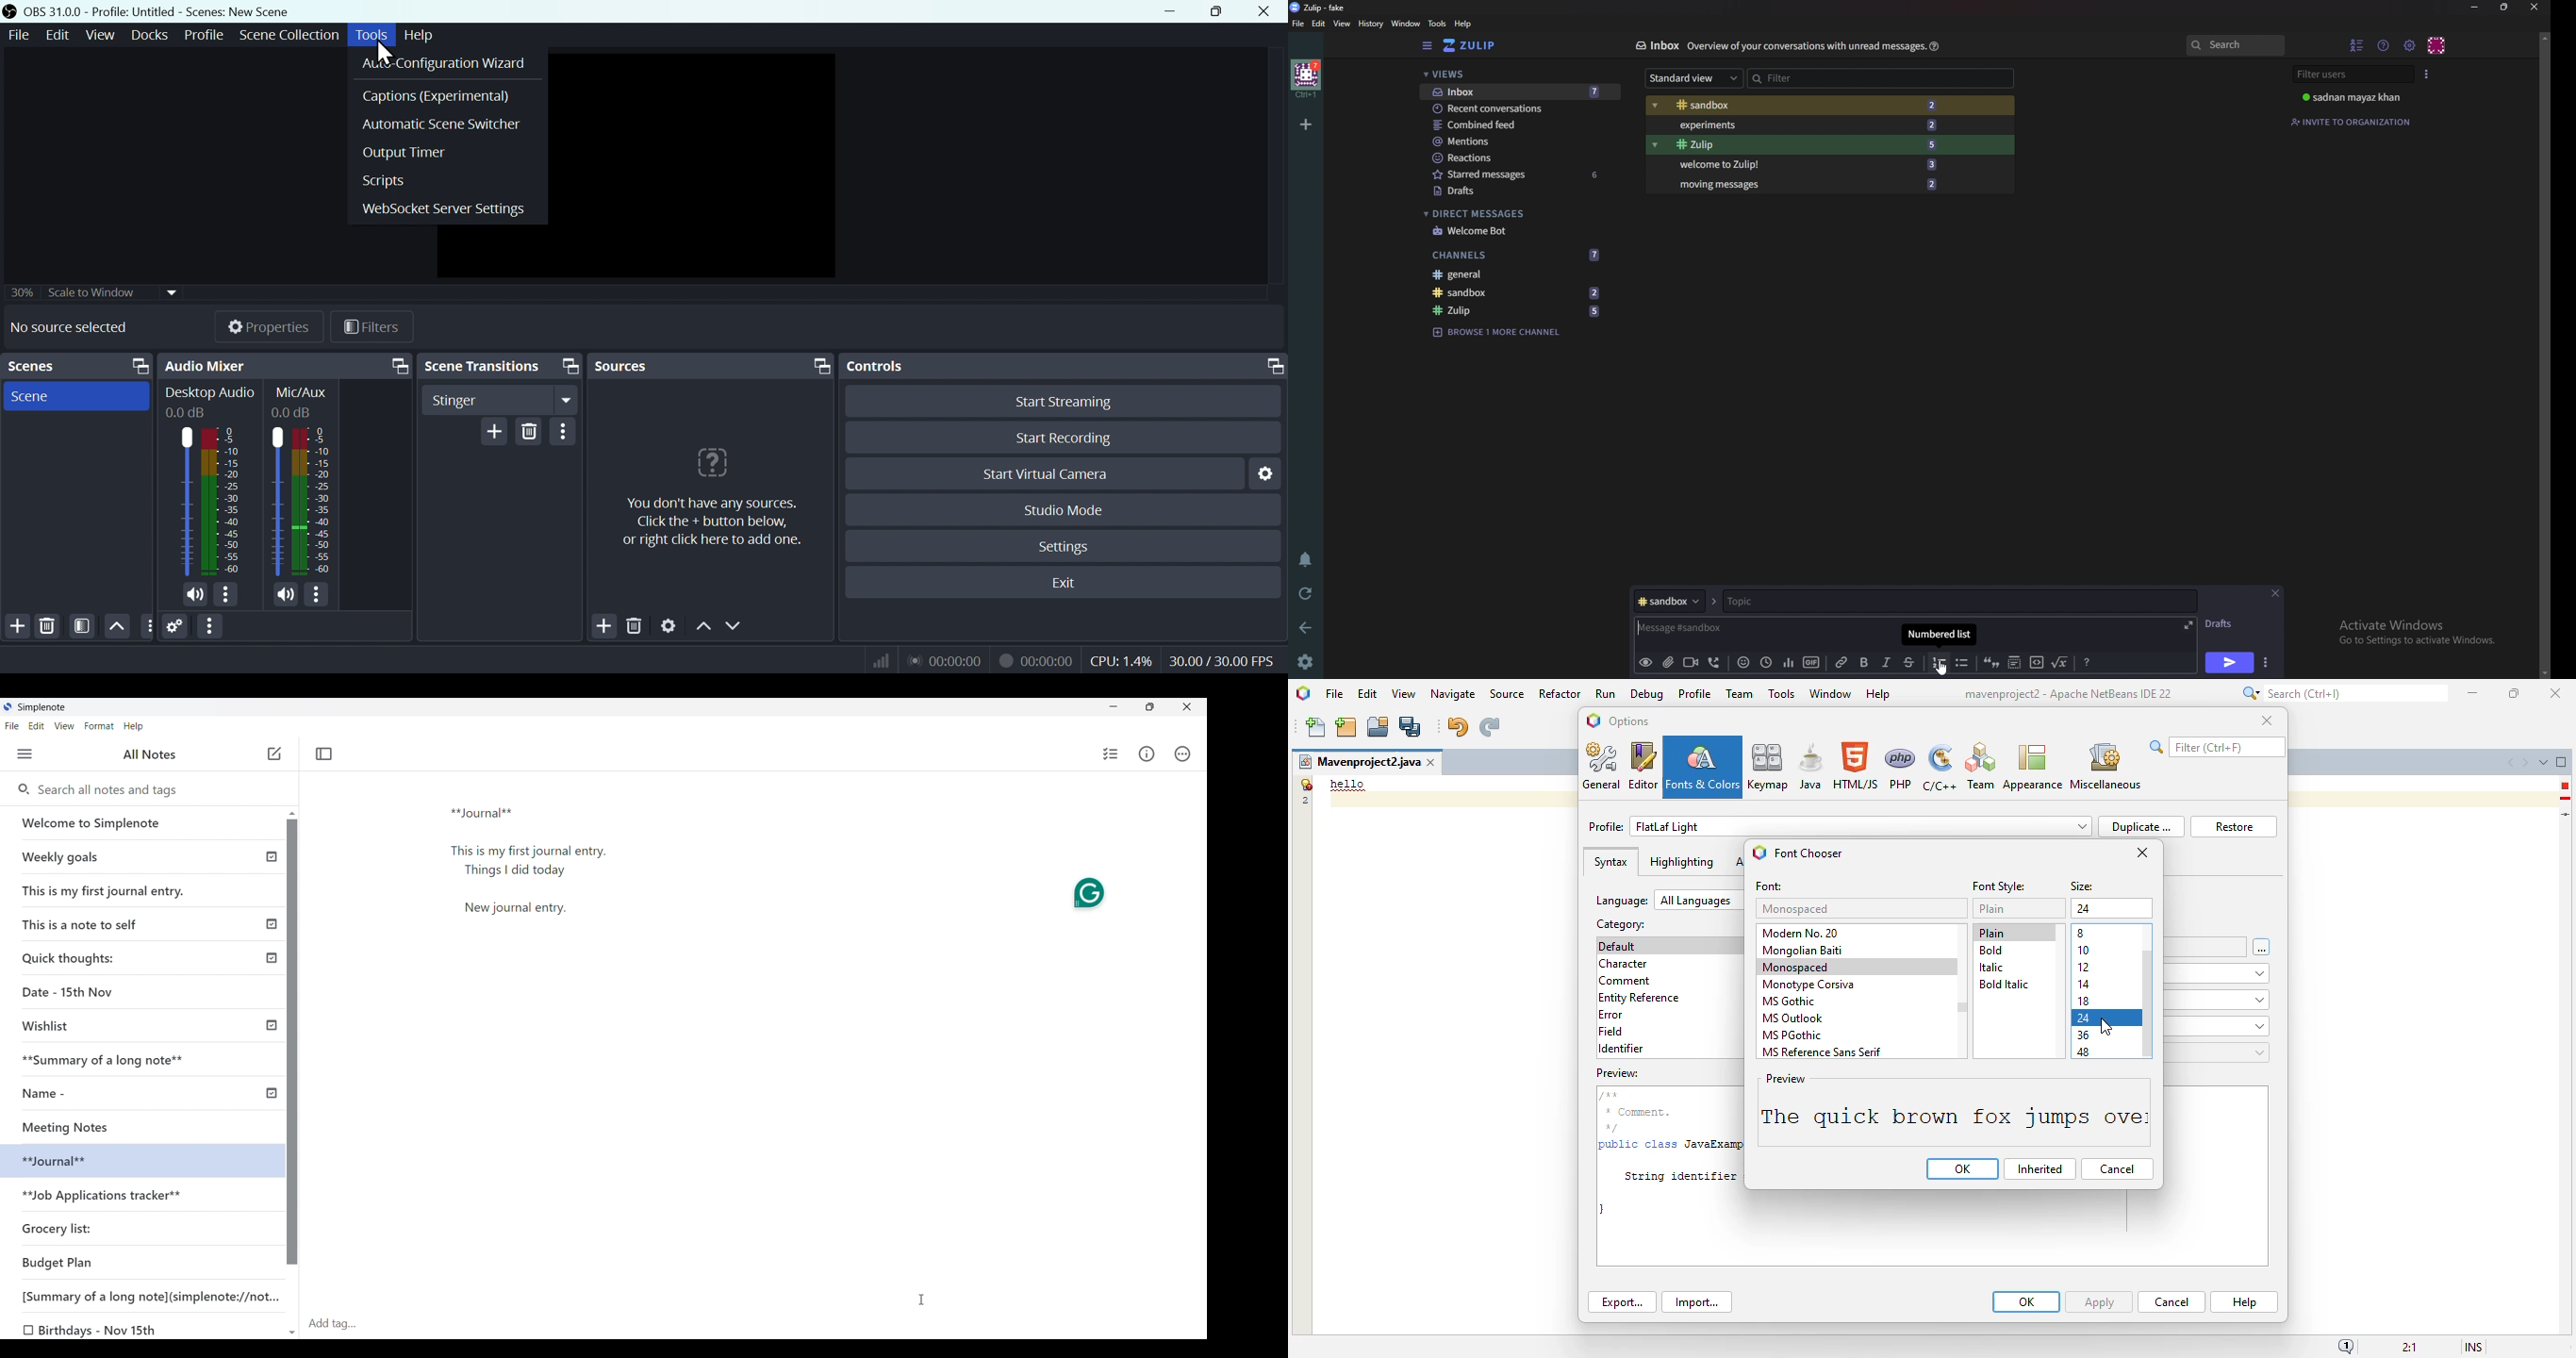 The width and height of the screenshot is (2576, 1372). I want to click on Delete, so click(635, 623).